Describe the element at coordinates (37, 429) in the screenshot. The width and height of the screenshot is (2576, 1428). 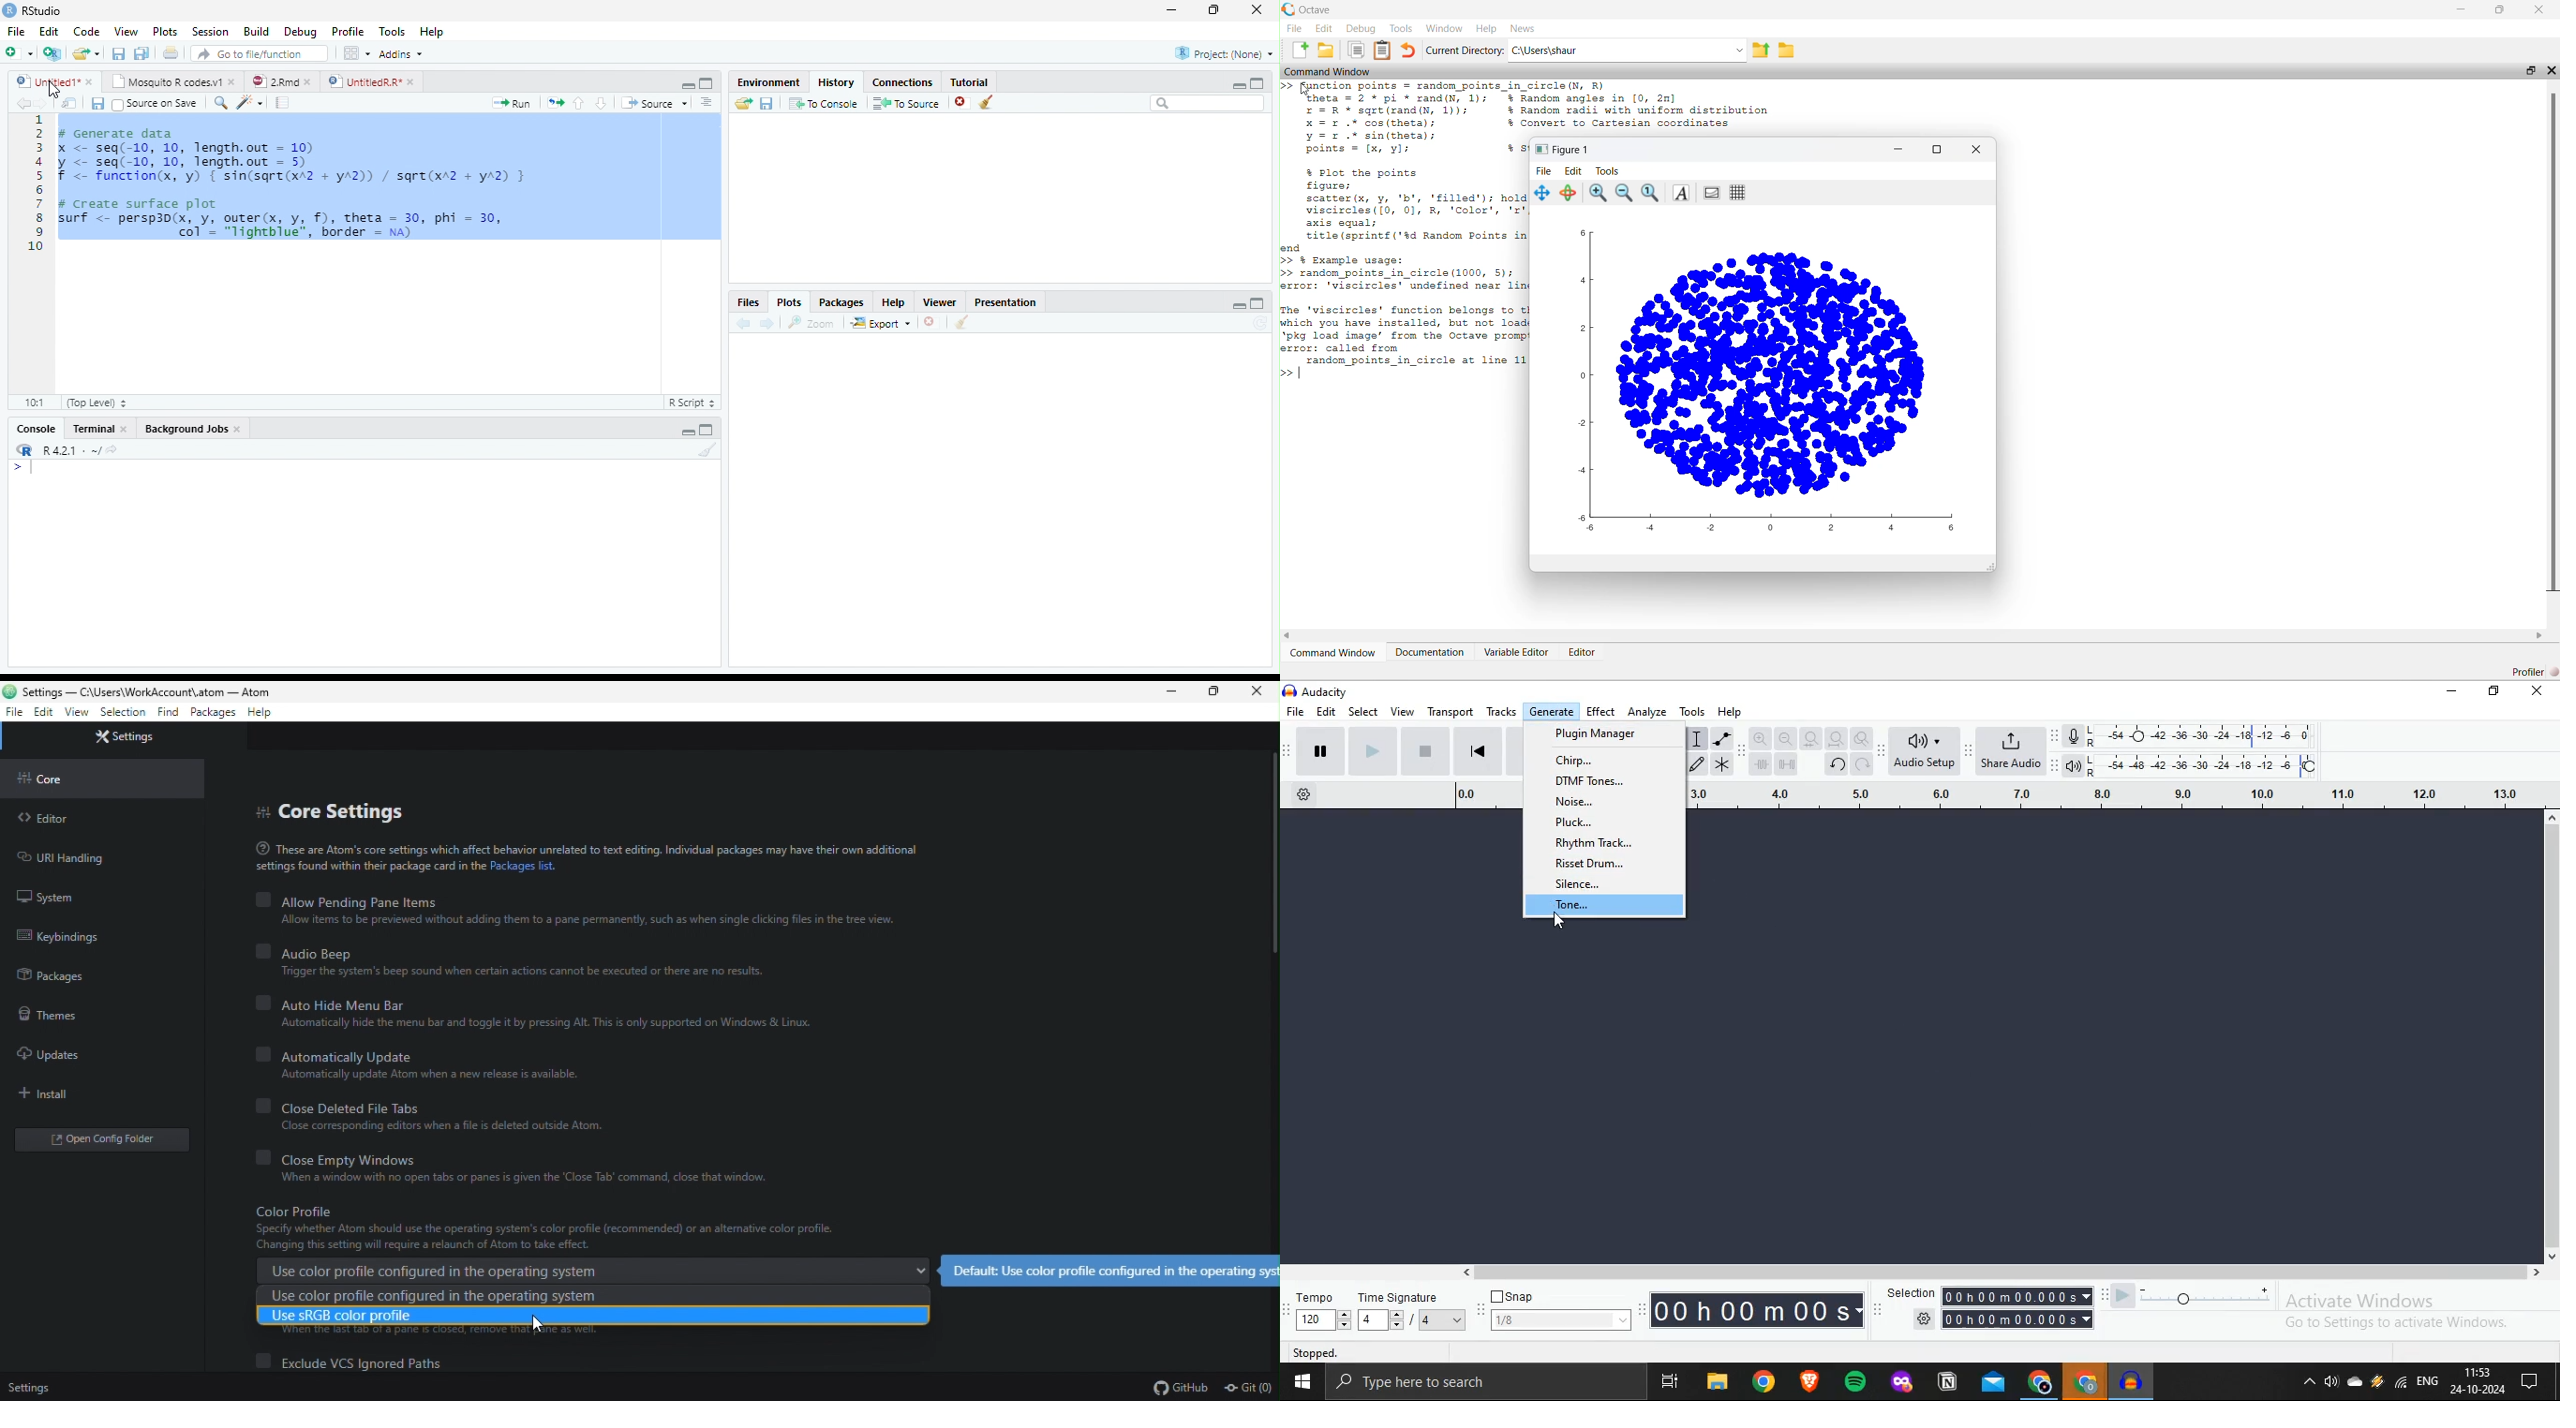
I see `Console` at that location.